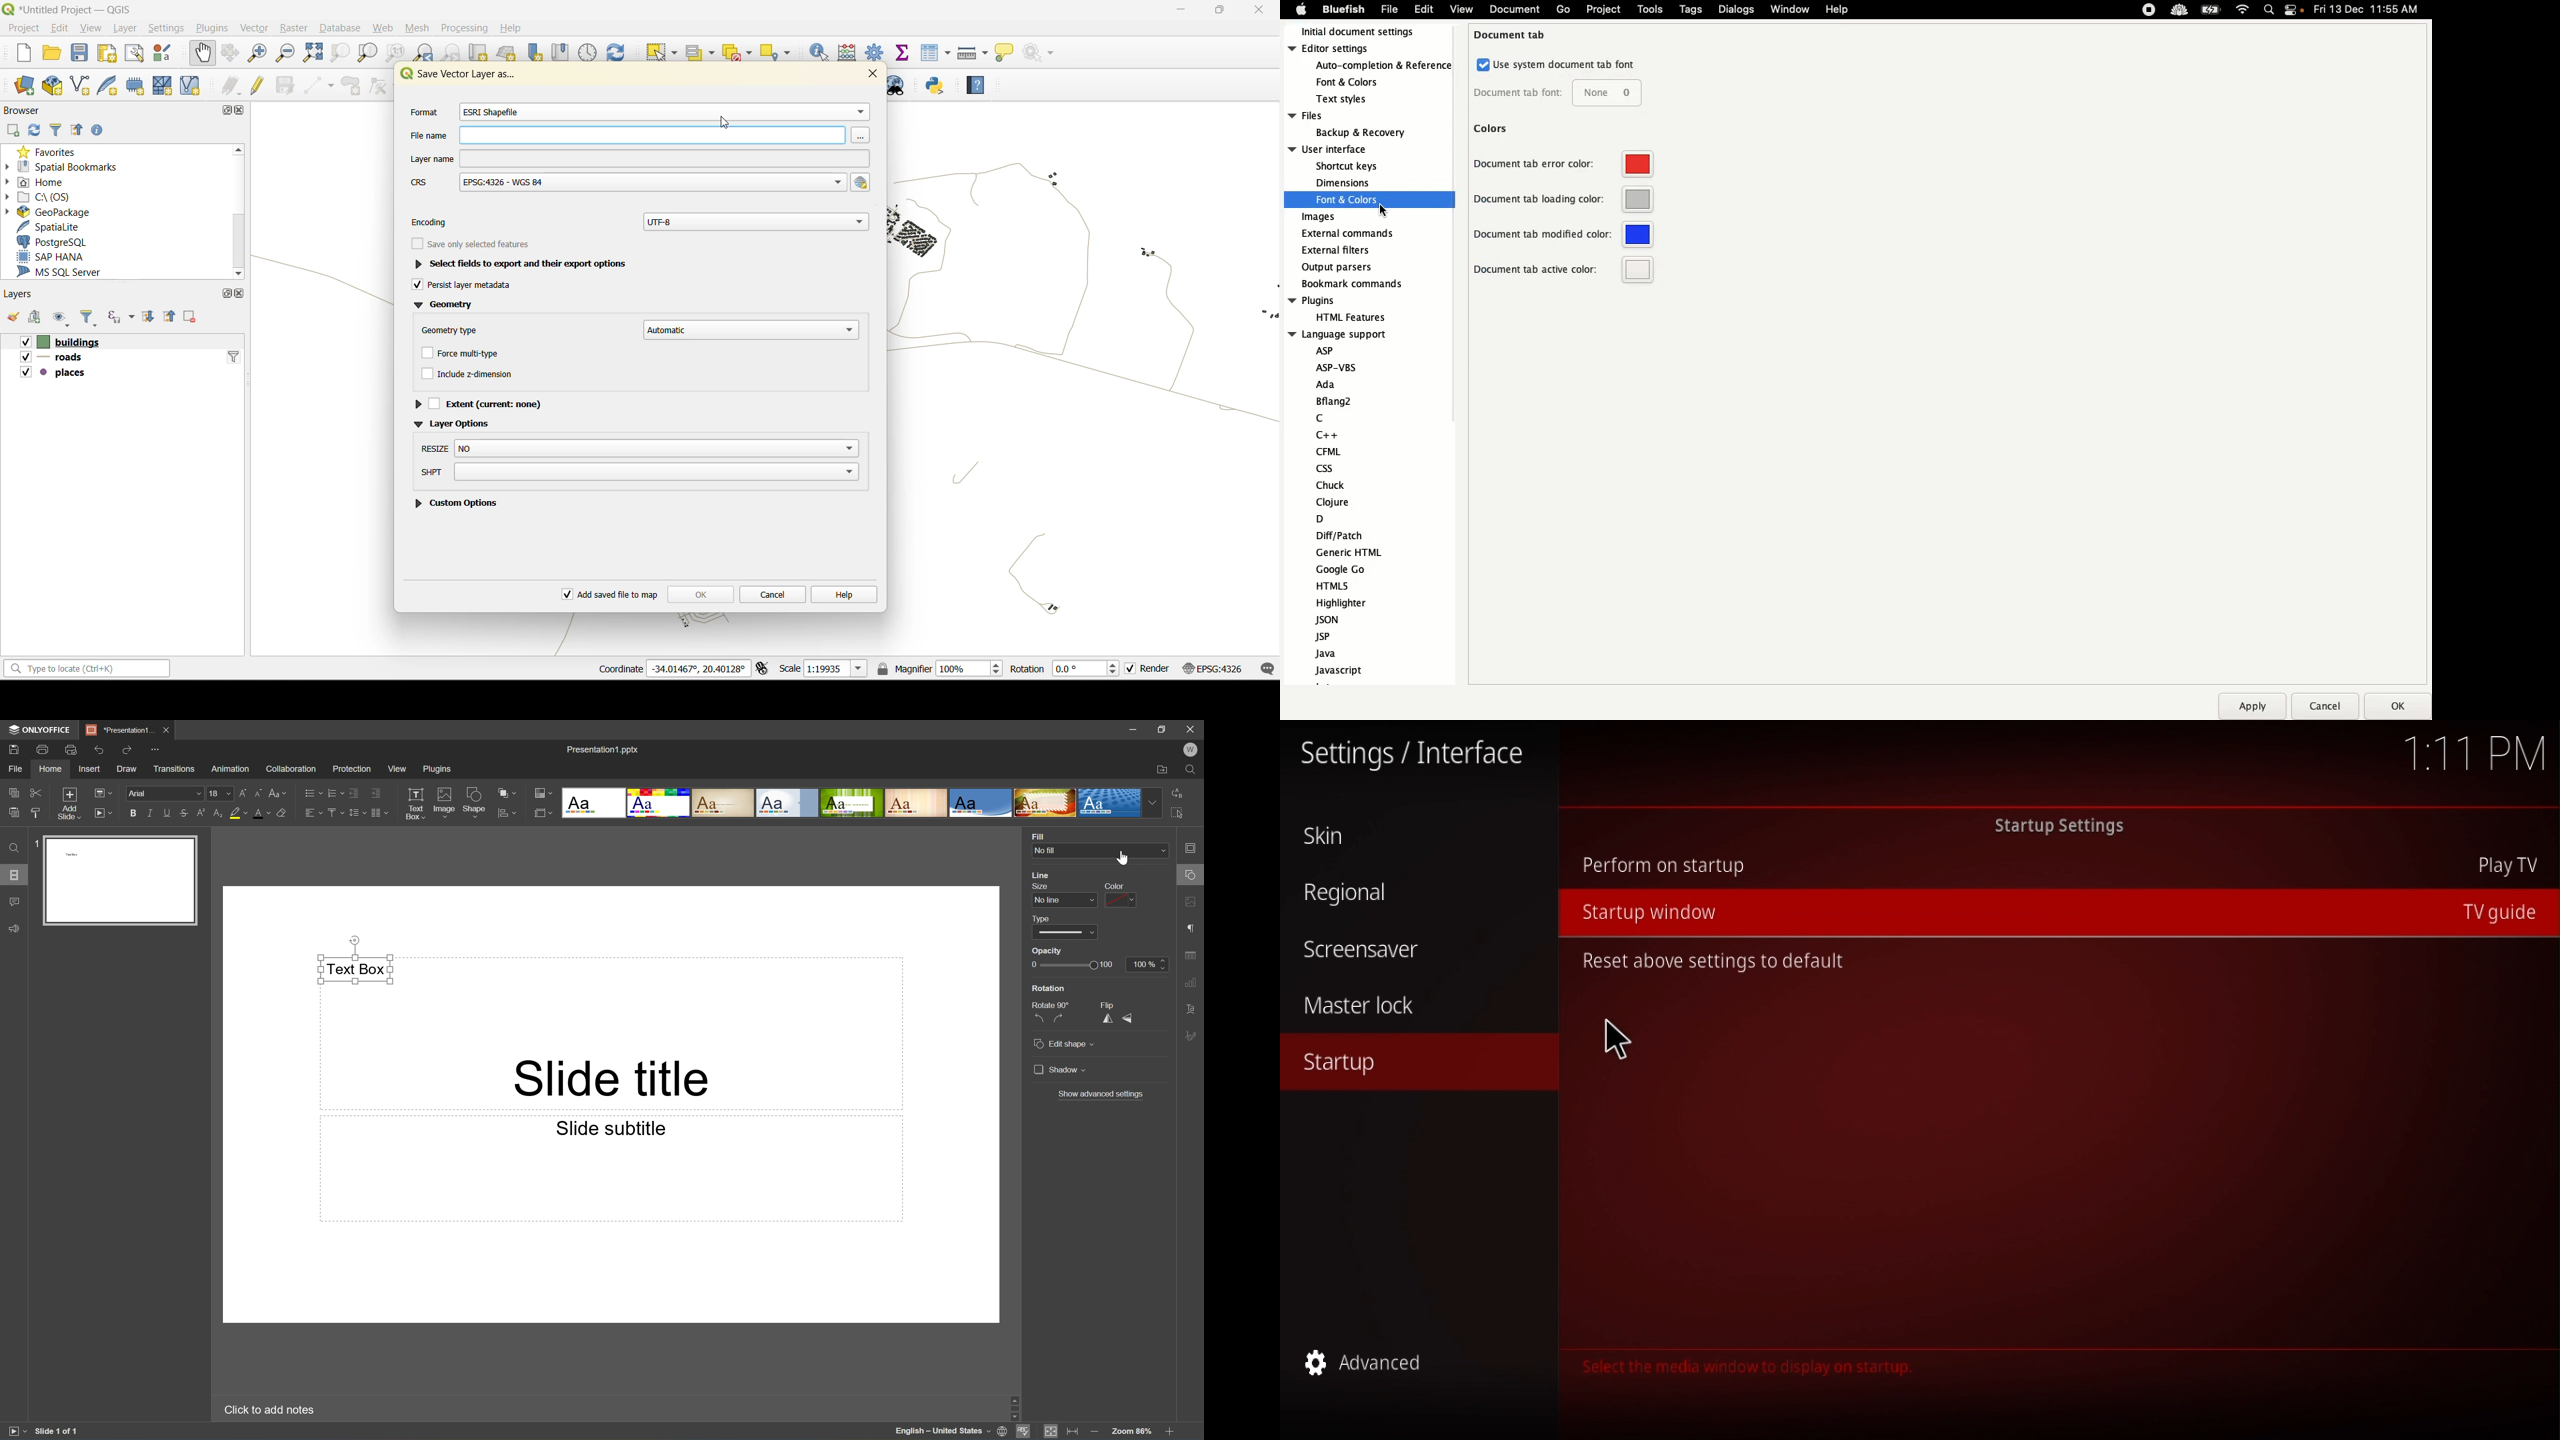 The width and height of the screenshot is (2576, 1456). What do you see at coordinates (67, 257) in the screenshot?
I see `sap hana` at bounding box center [67, 257].